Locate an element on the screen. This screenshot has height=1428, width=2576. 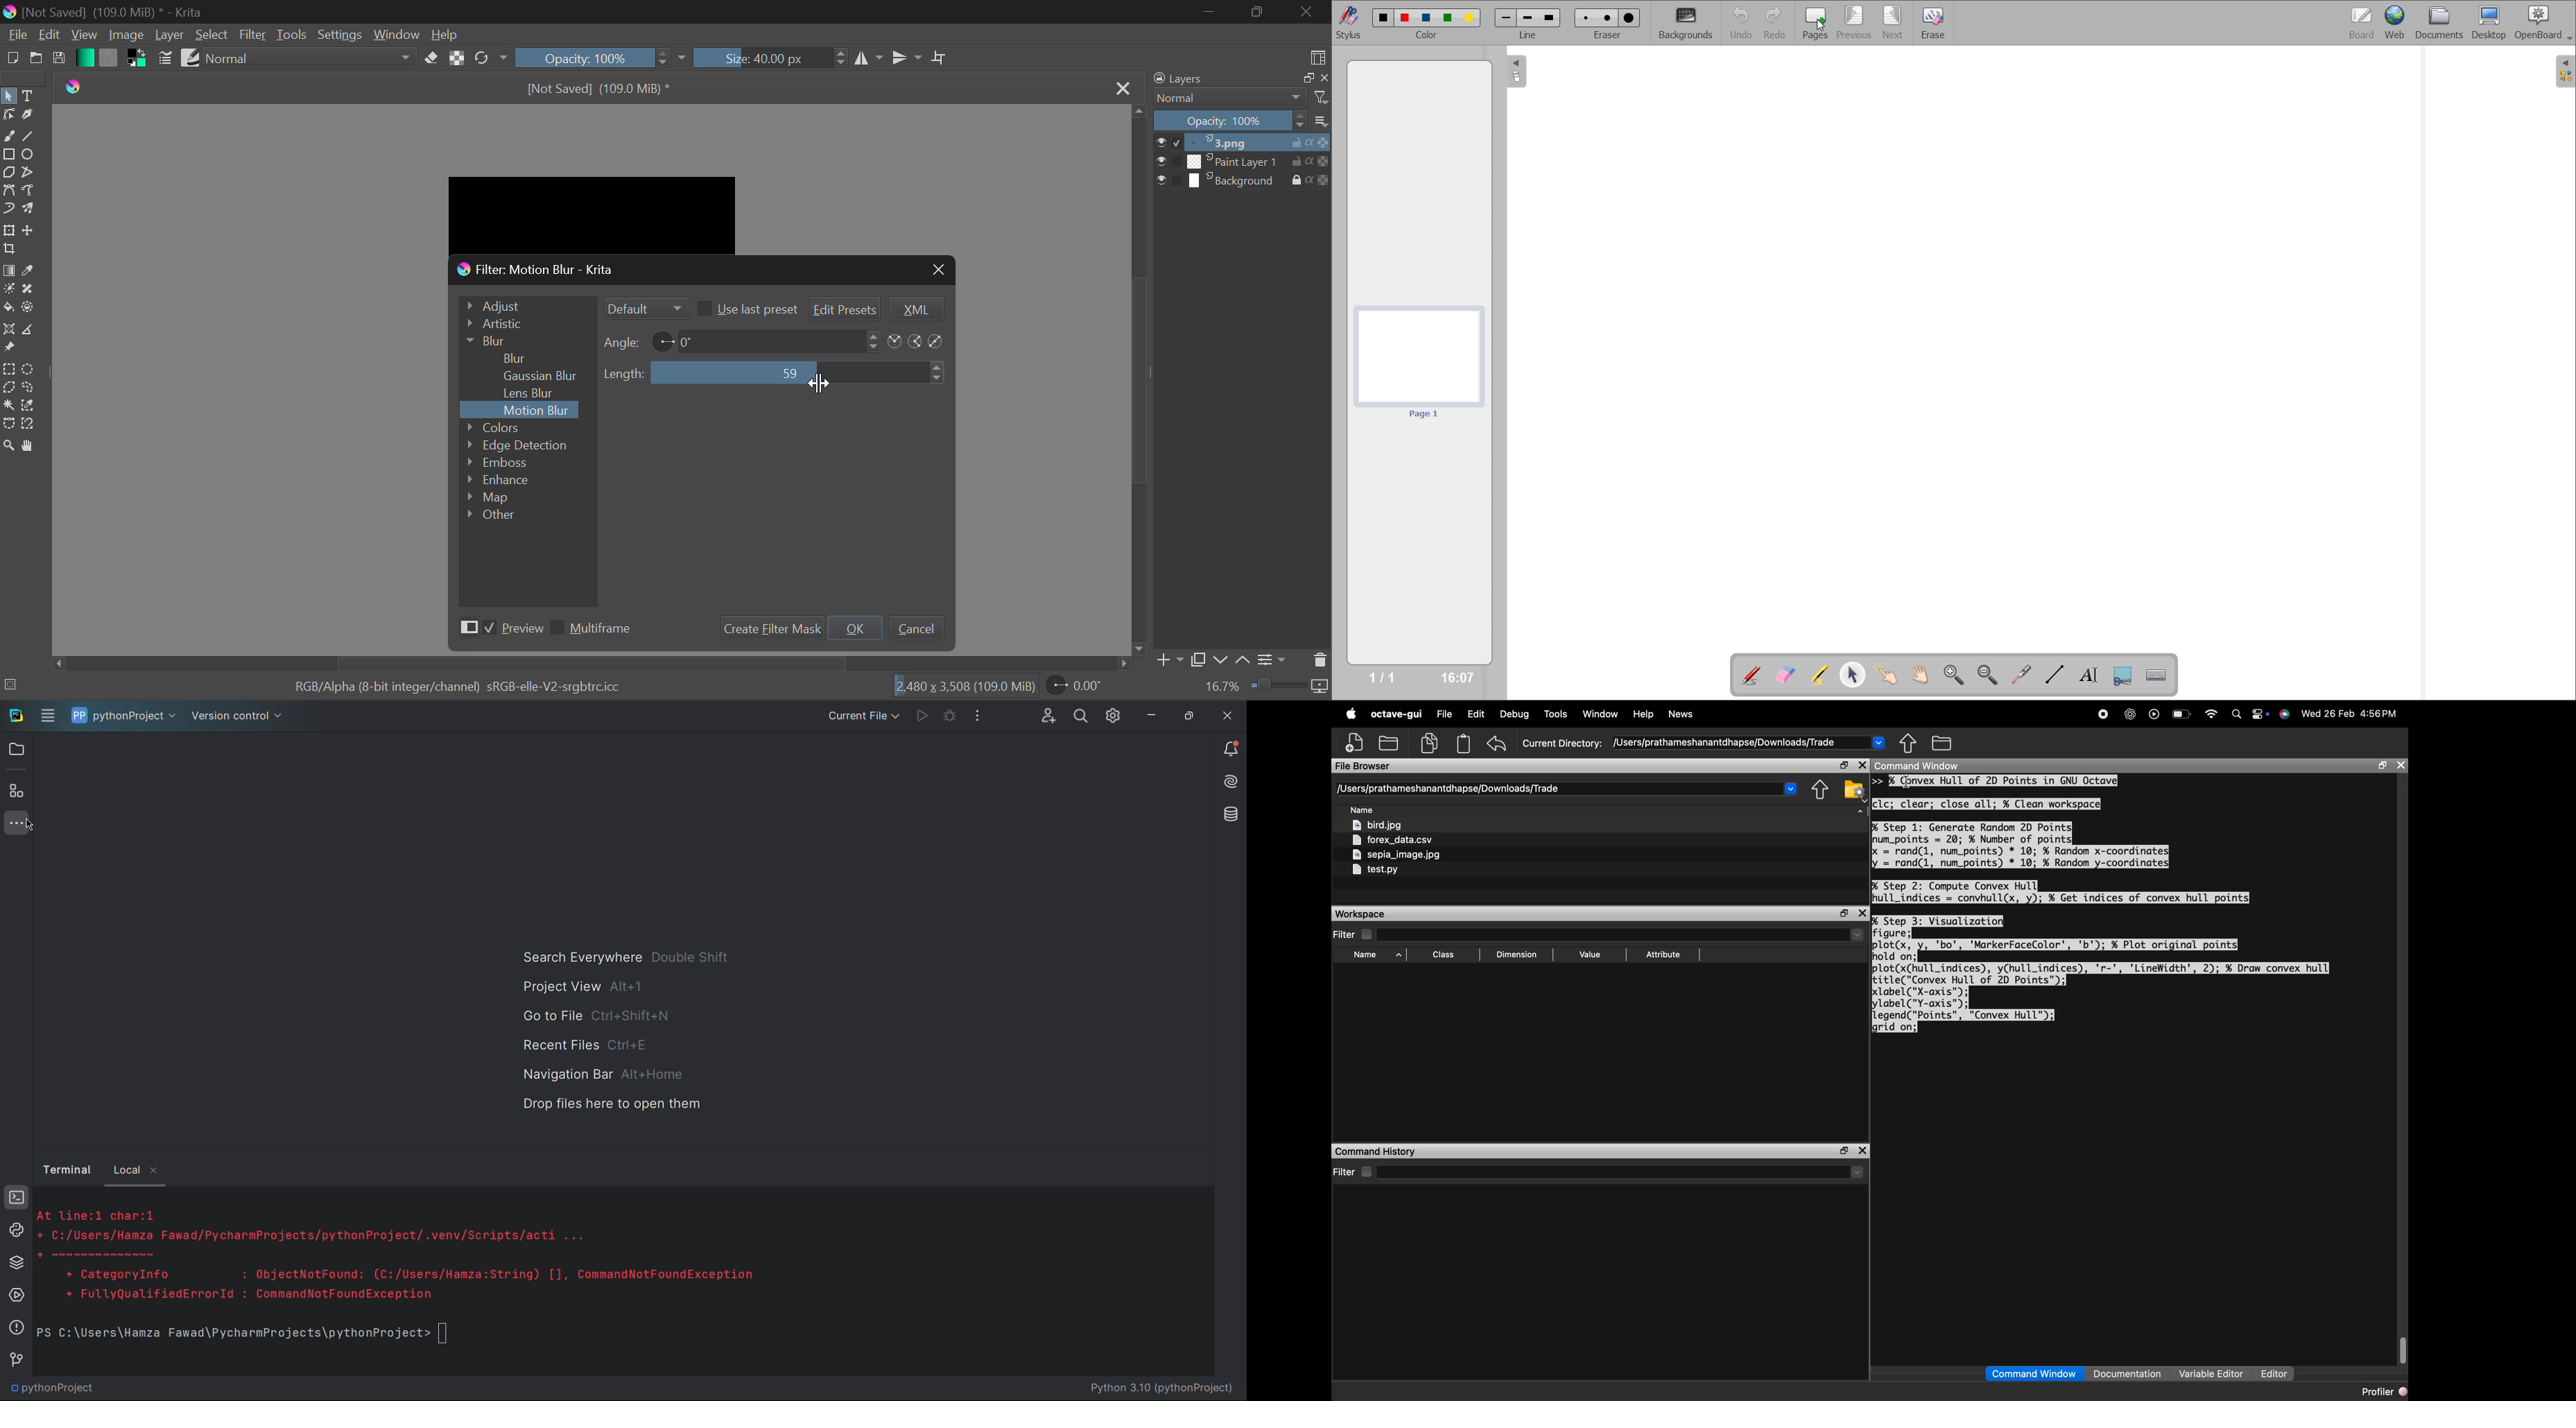
0.00 is located at coordinates (1077, 687).